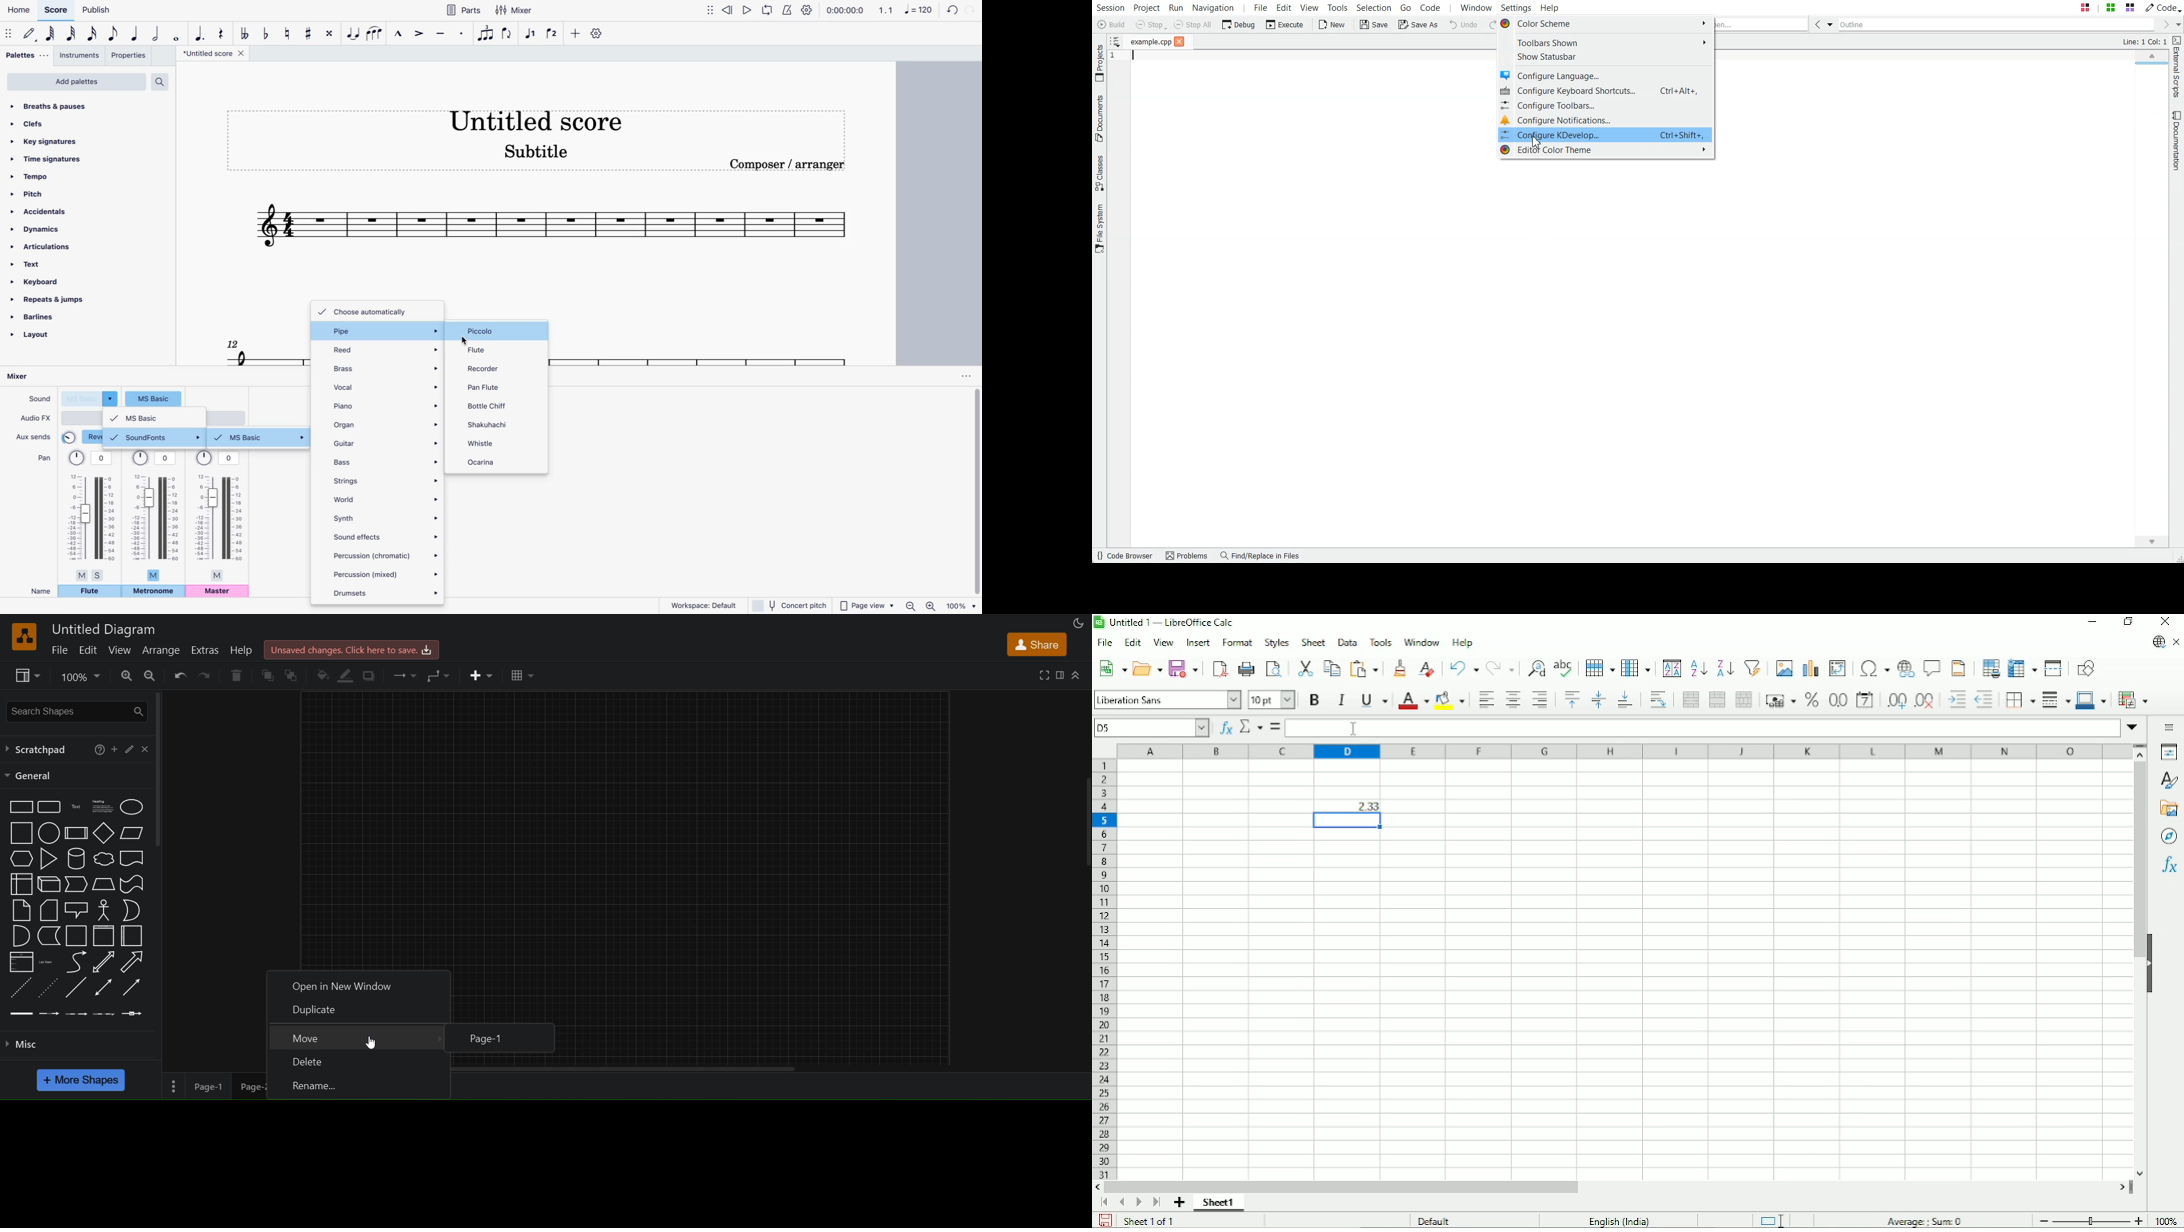  I want to click on Edit, so click(1132, 643).